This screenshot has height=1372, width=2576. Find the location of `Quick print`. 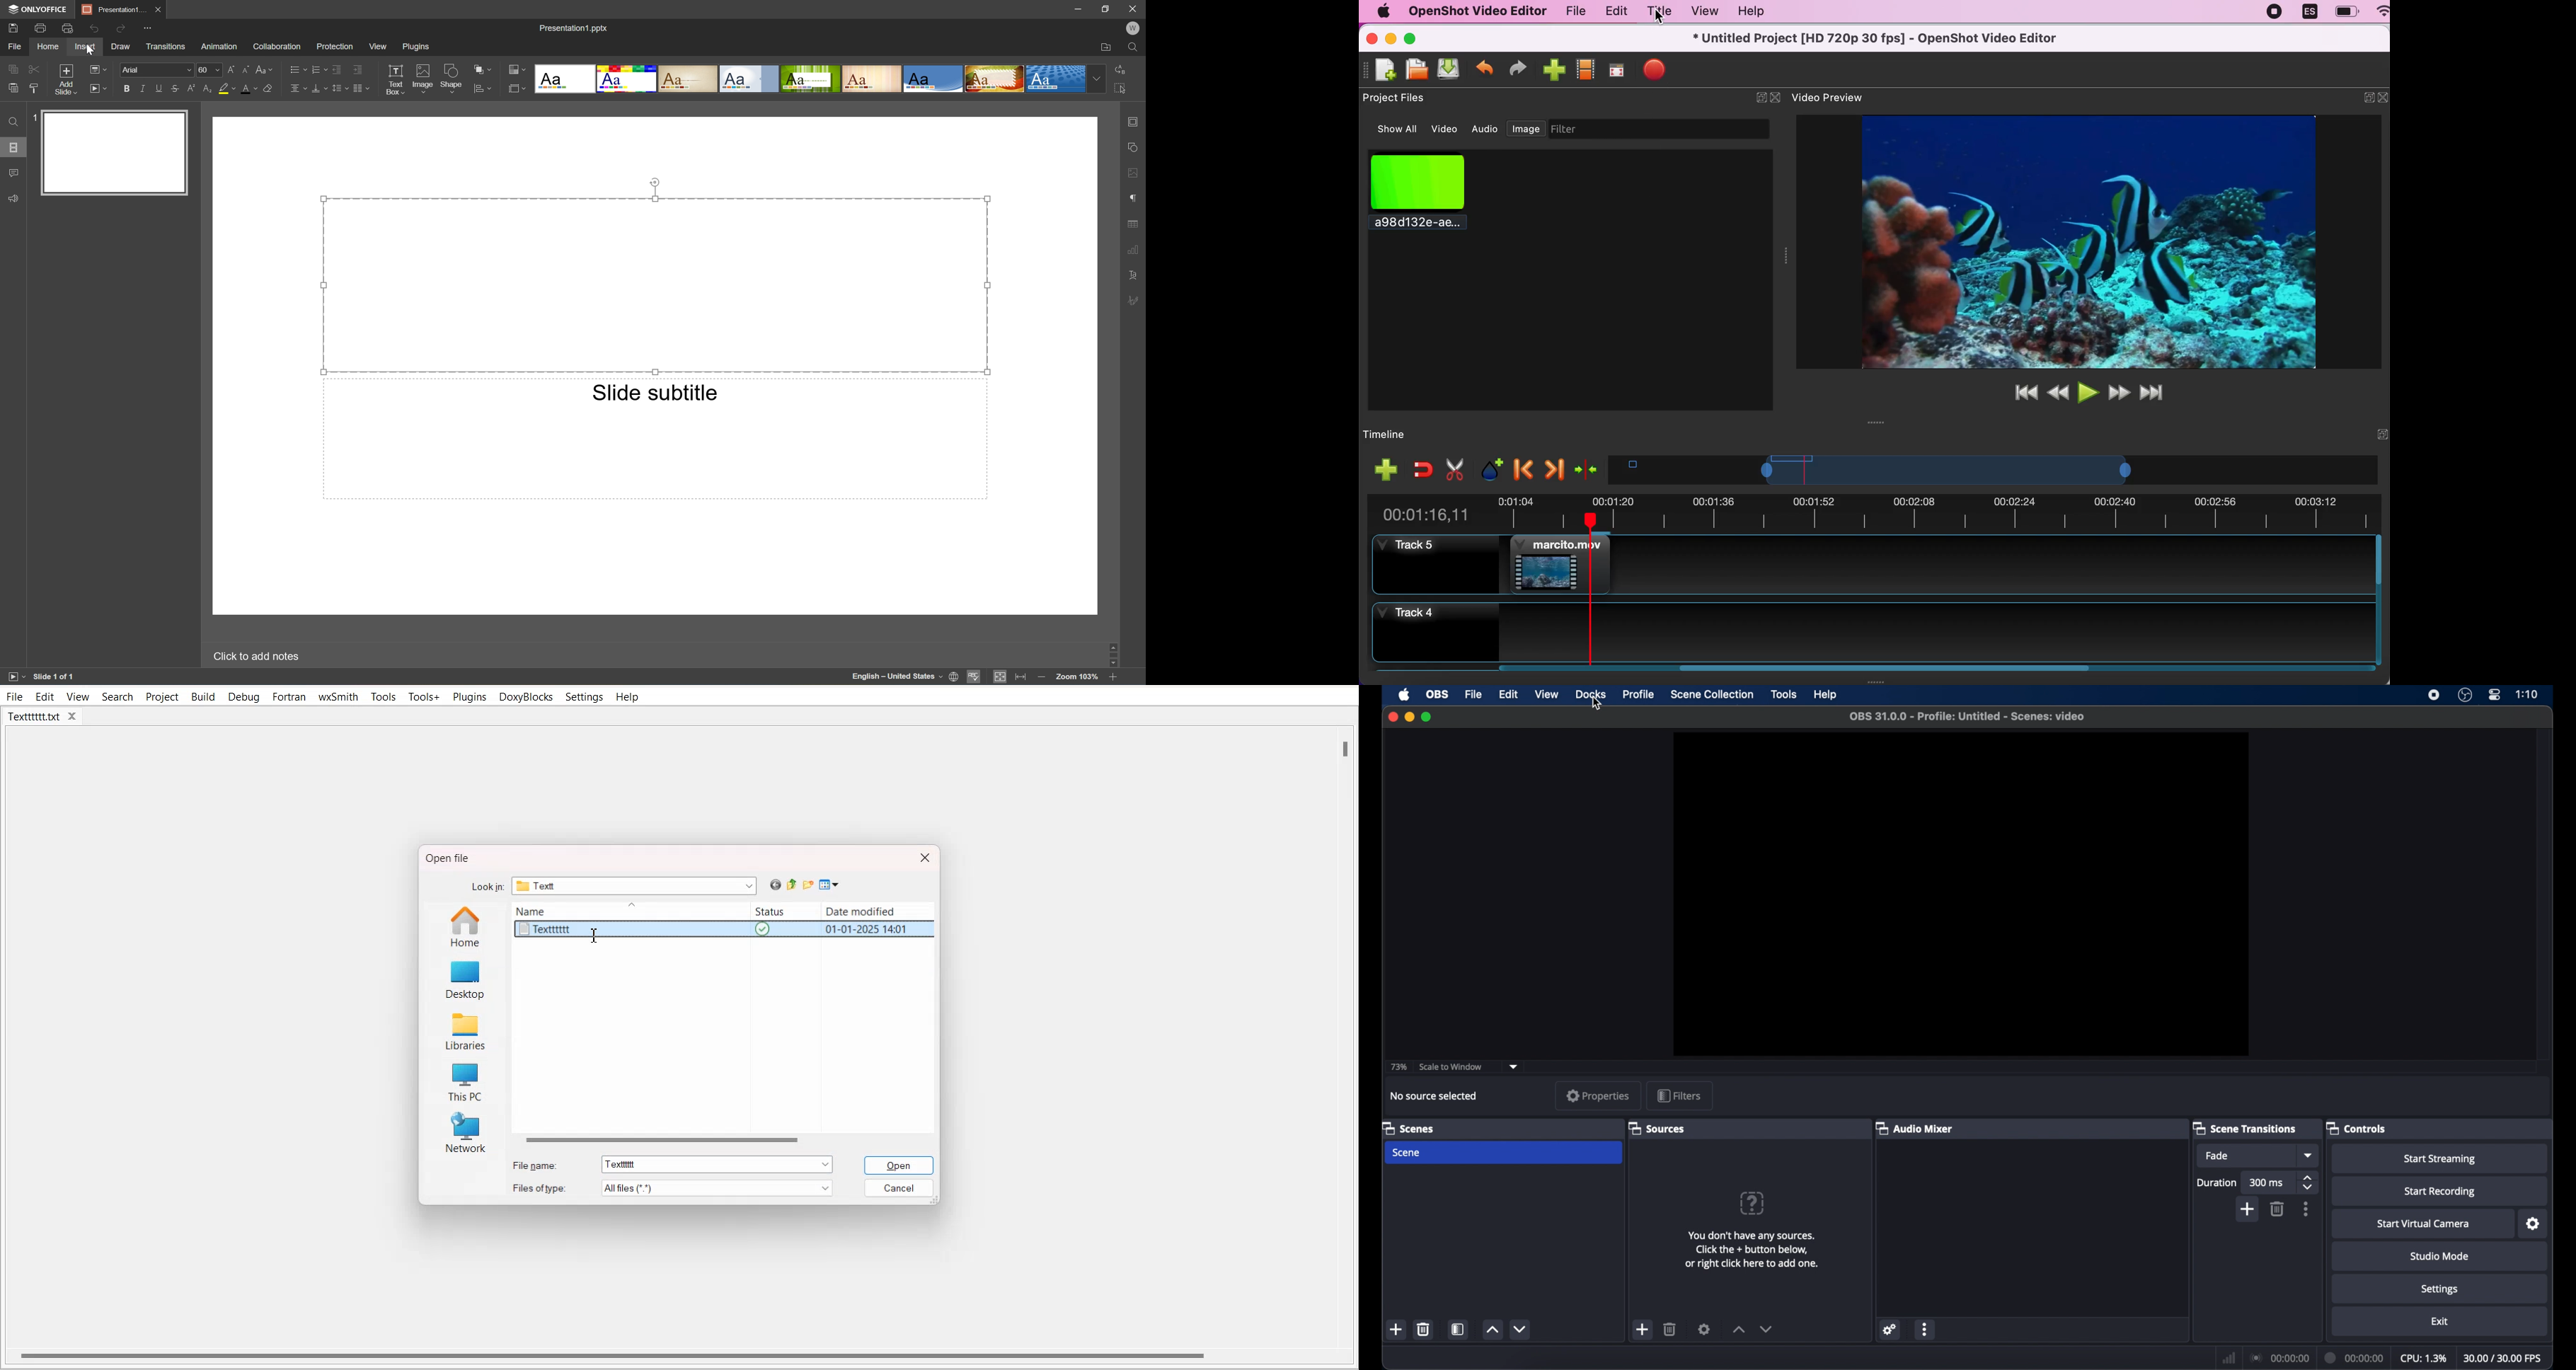

Quick print is located at coordinates (66, 29).